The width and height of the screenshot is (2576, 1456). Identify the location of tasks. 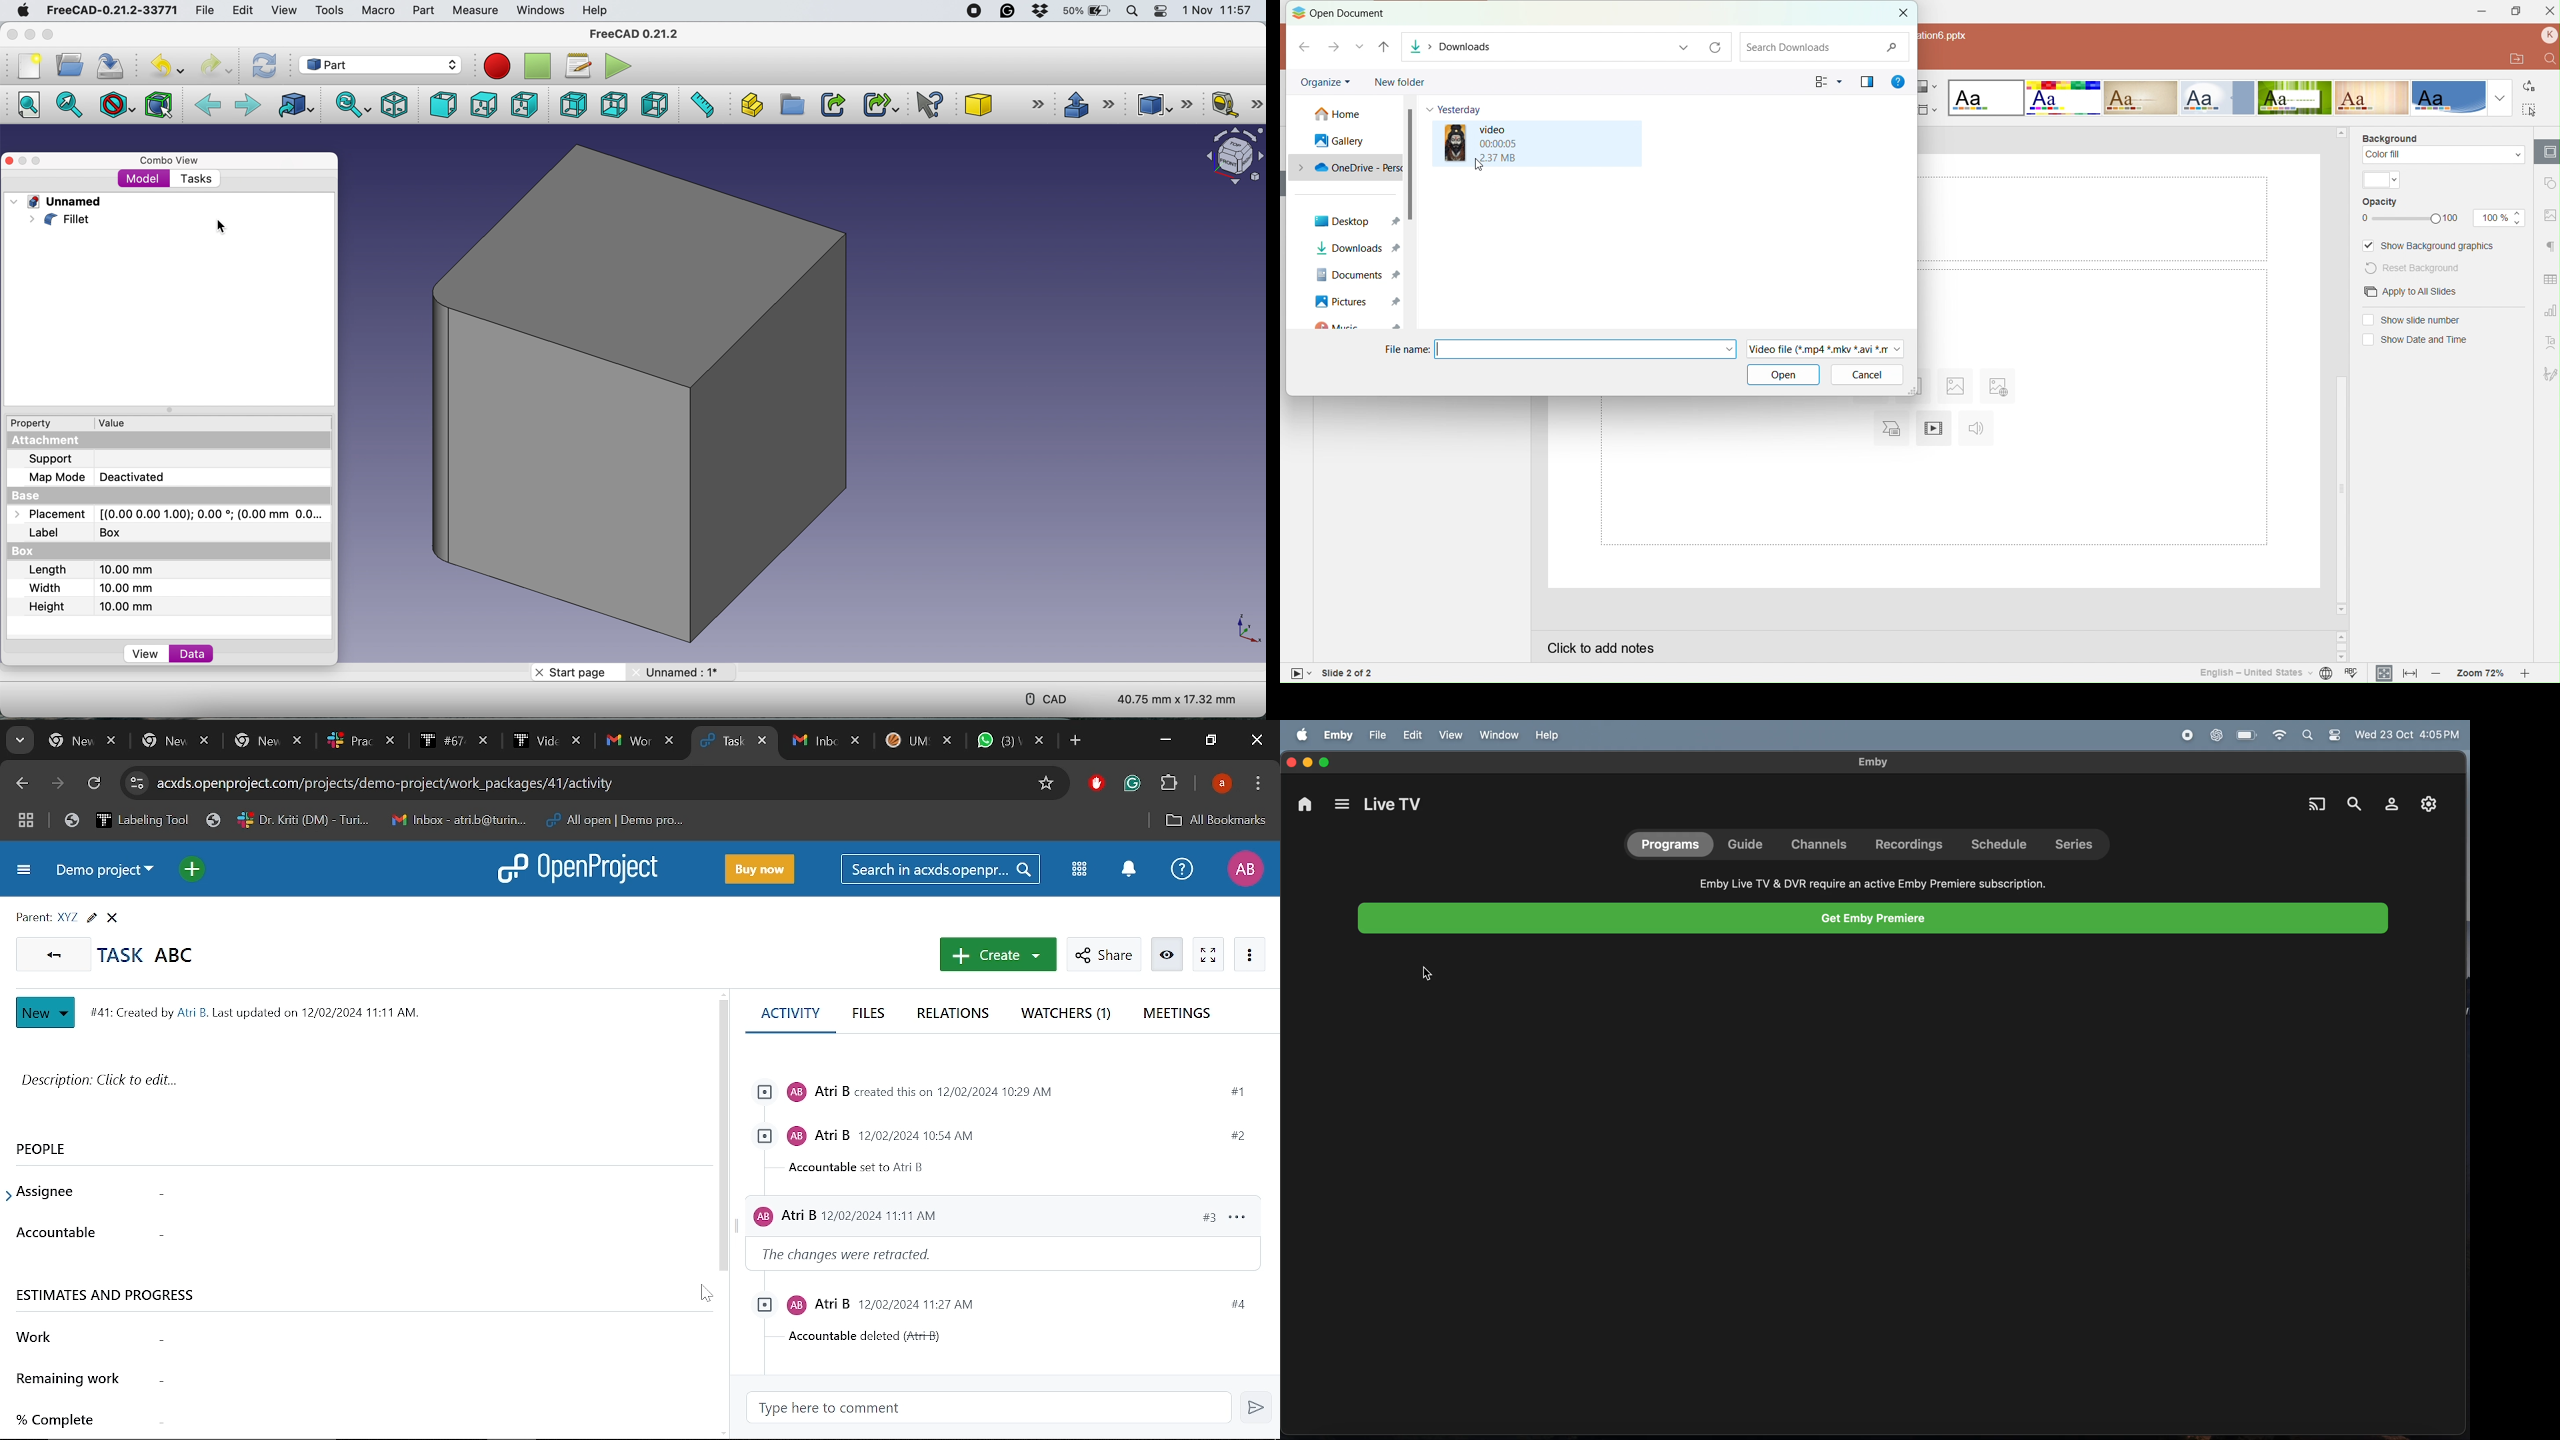
(201, 179).